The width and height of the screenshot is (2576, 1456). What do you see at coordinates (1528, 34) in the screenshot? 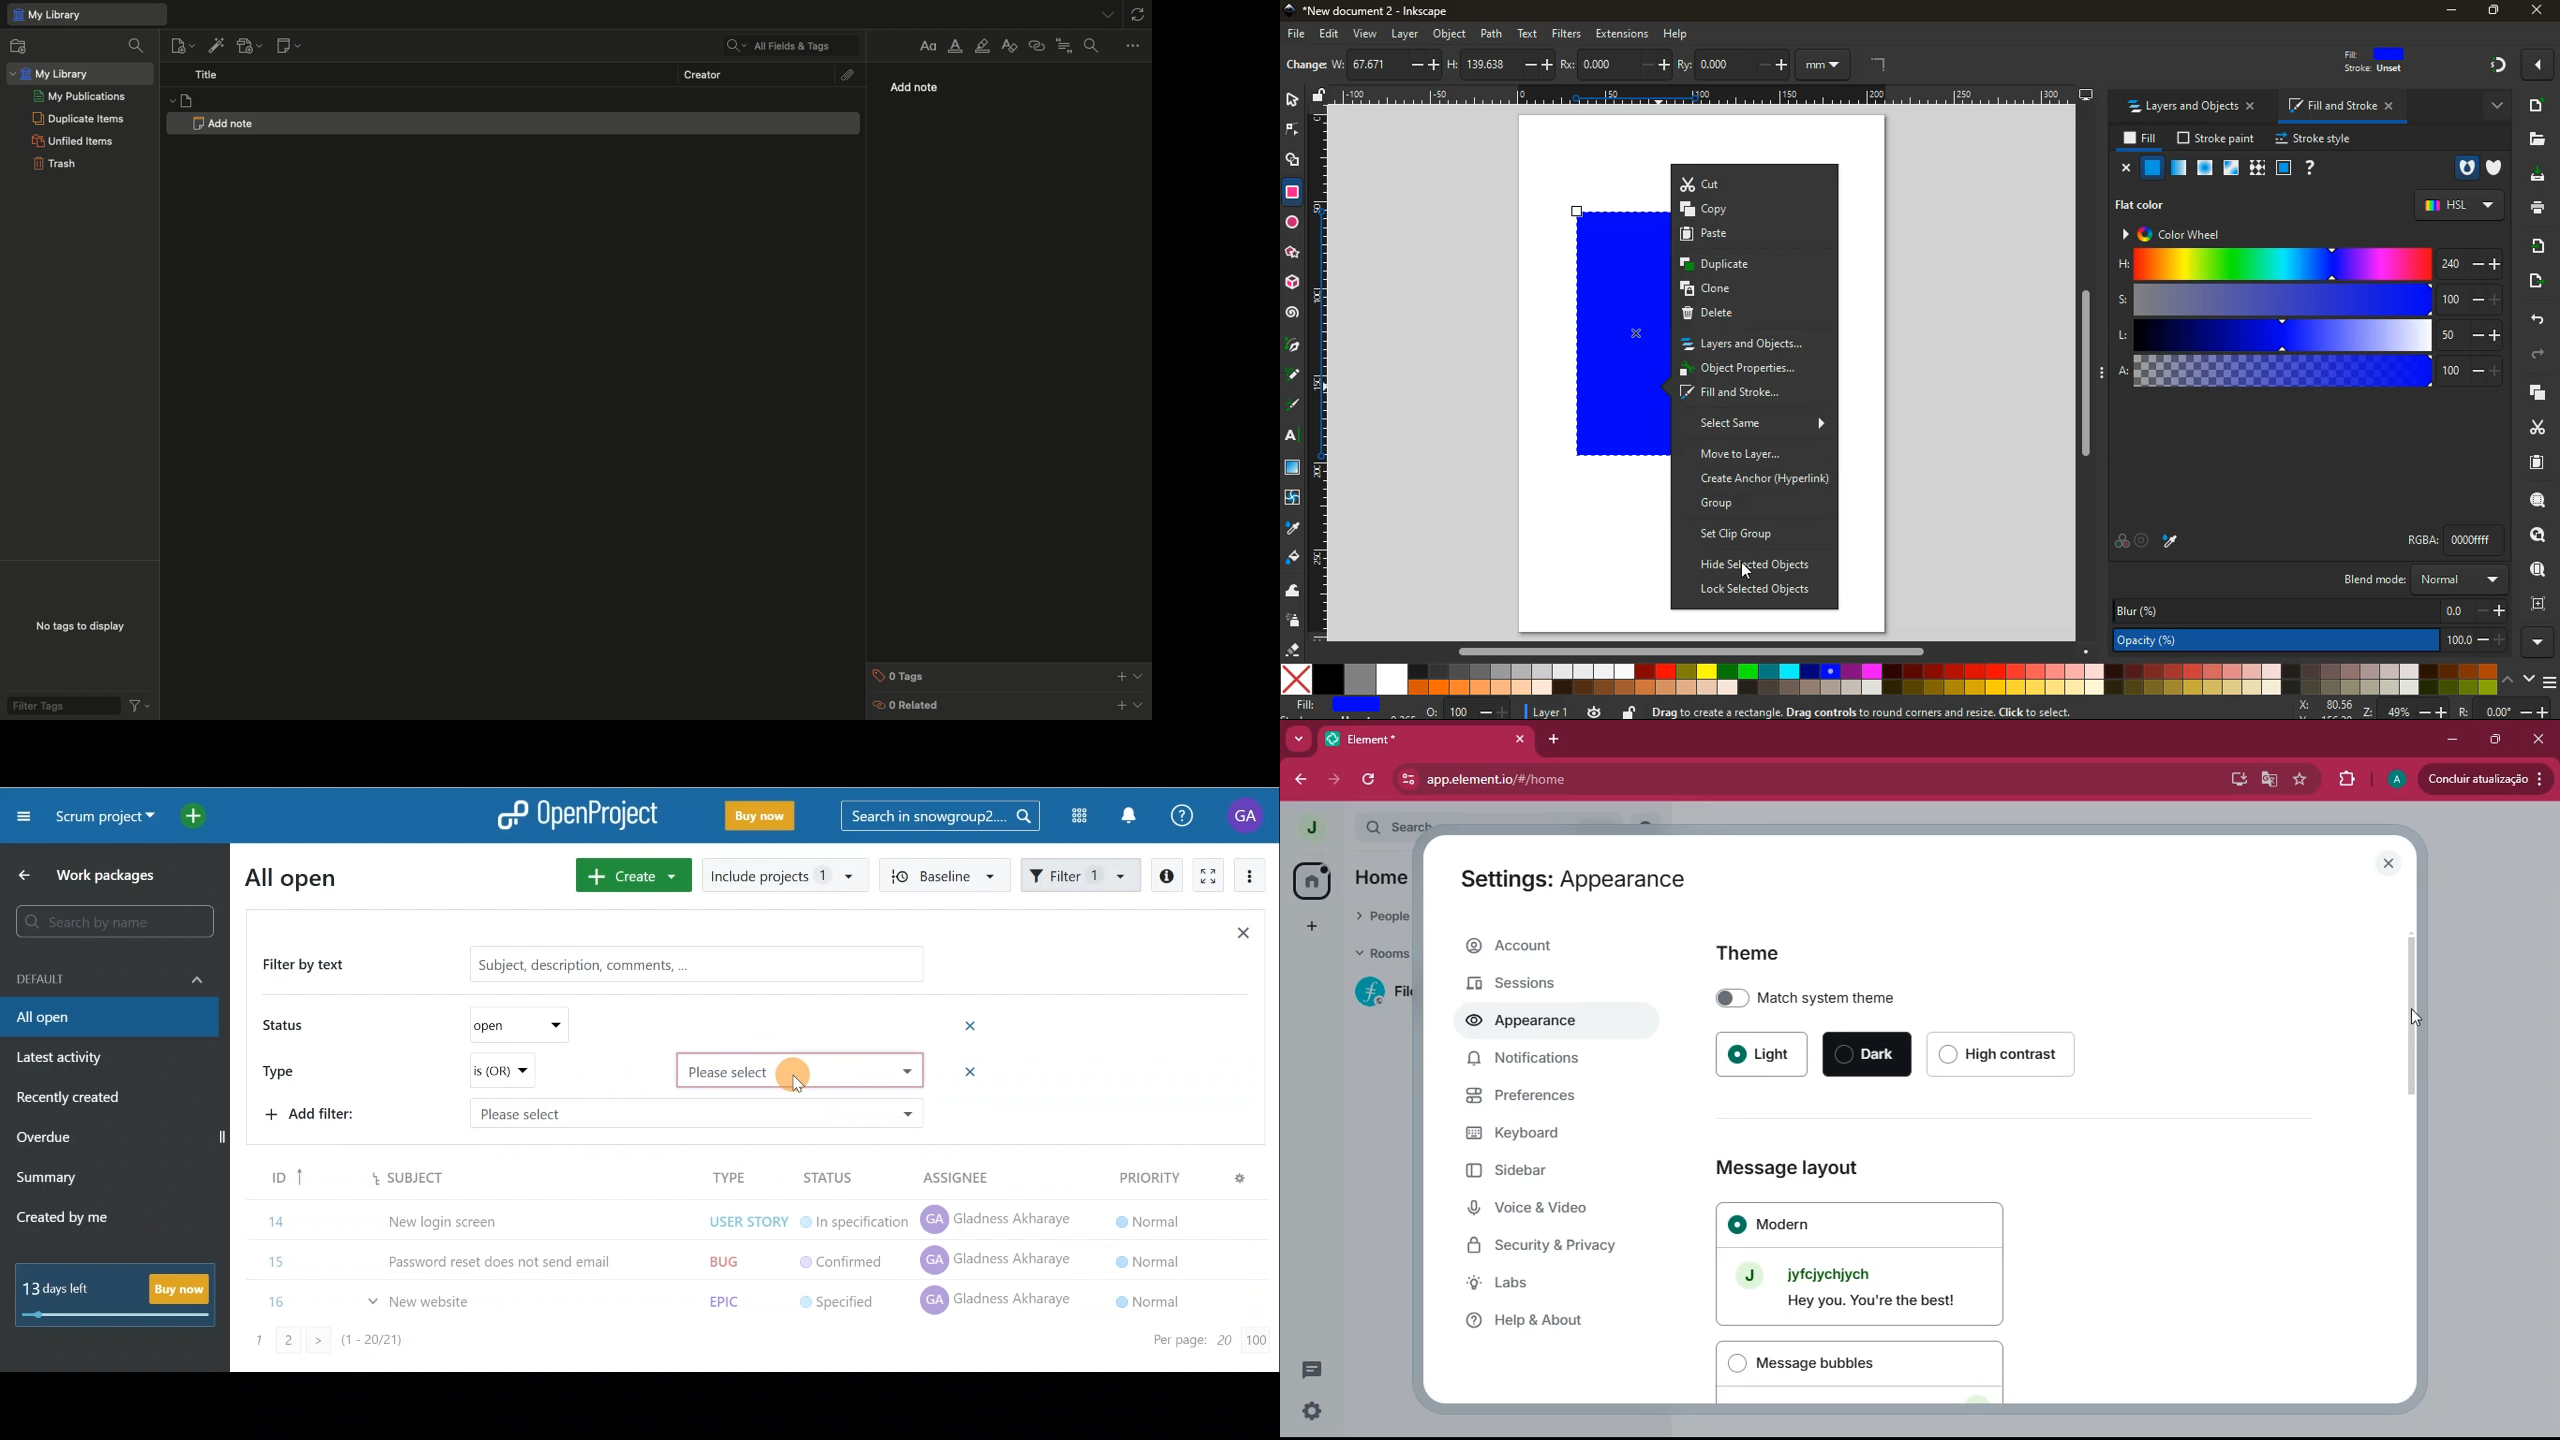
I see `text` at bounding box center [1528, 34].